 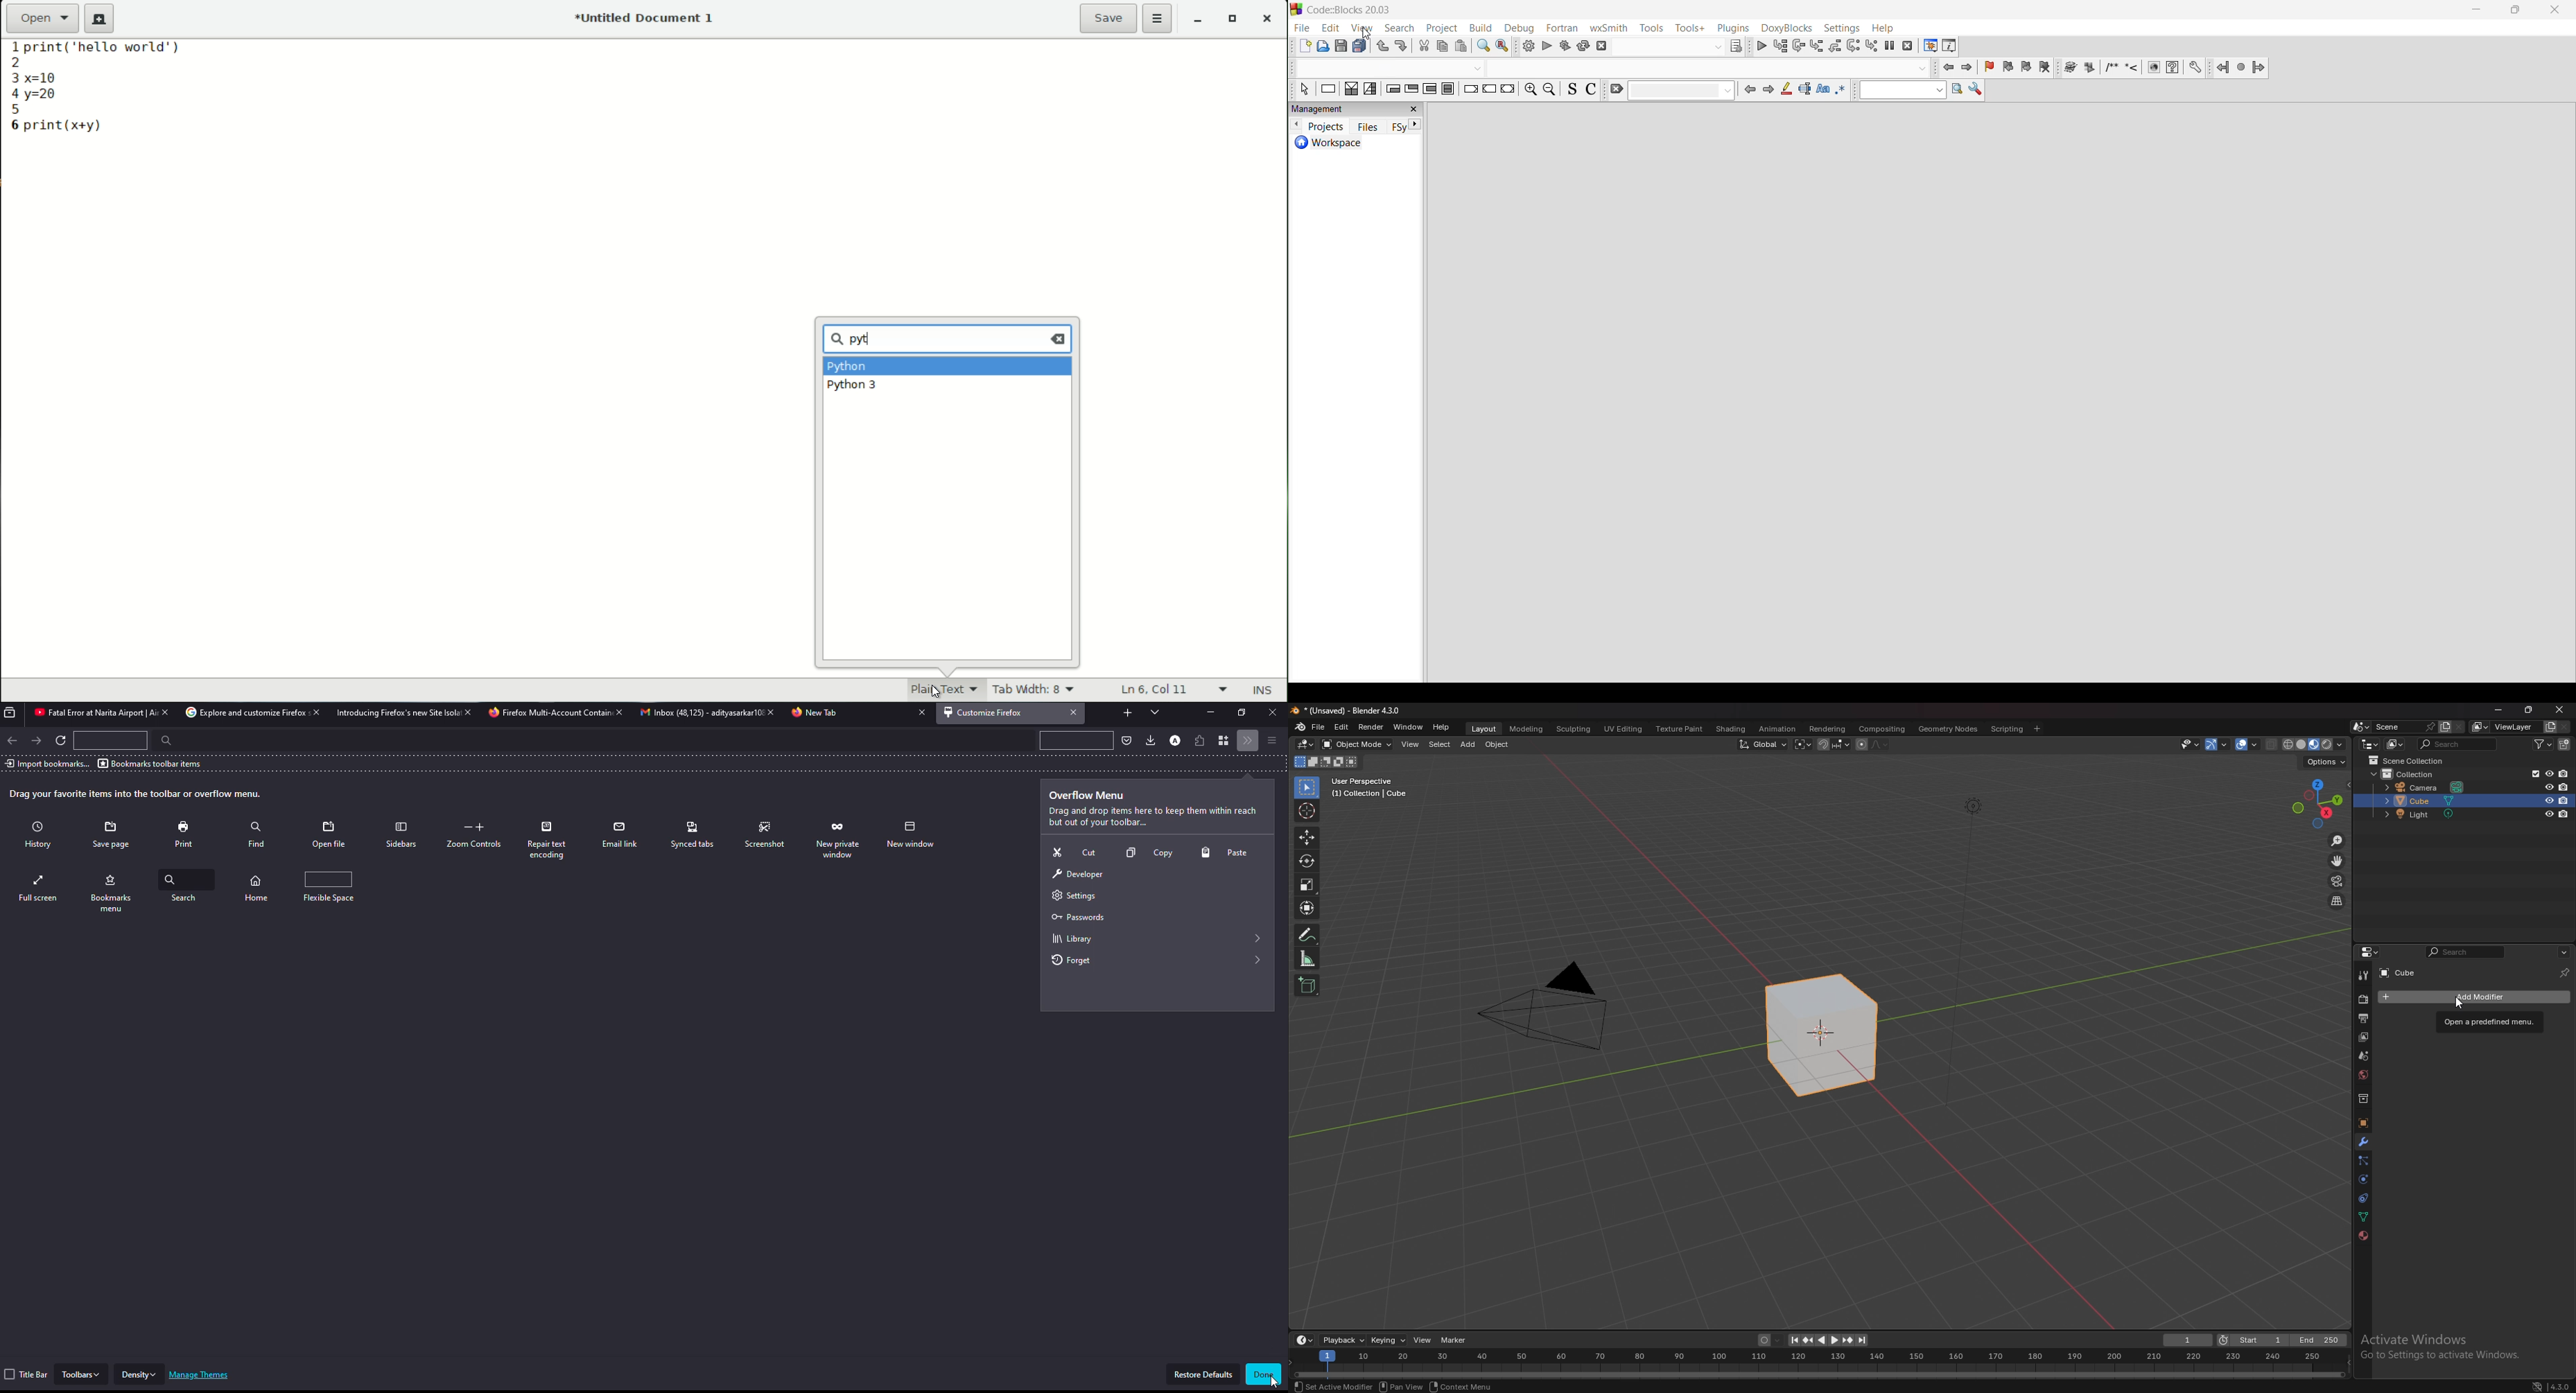 What do you see at coordinates (89, 714) in the screenshot?
I see `tab` at bounding box center [89, 714].